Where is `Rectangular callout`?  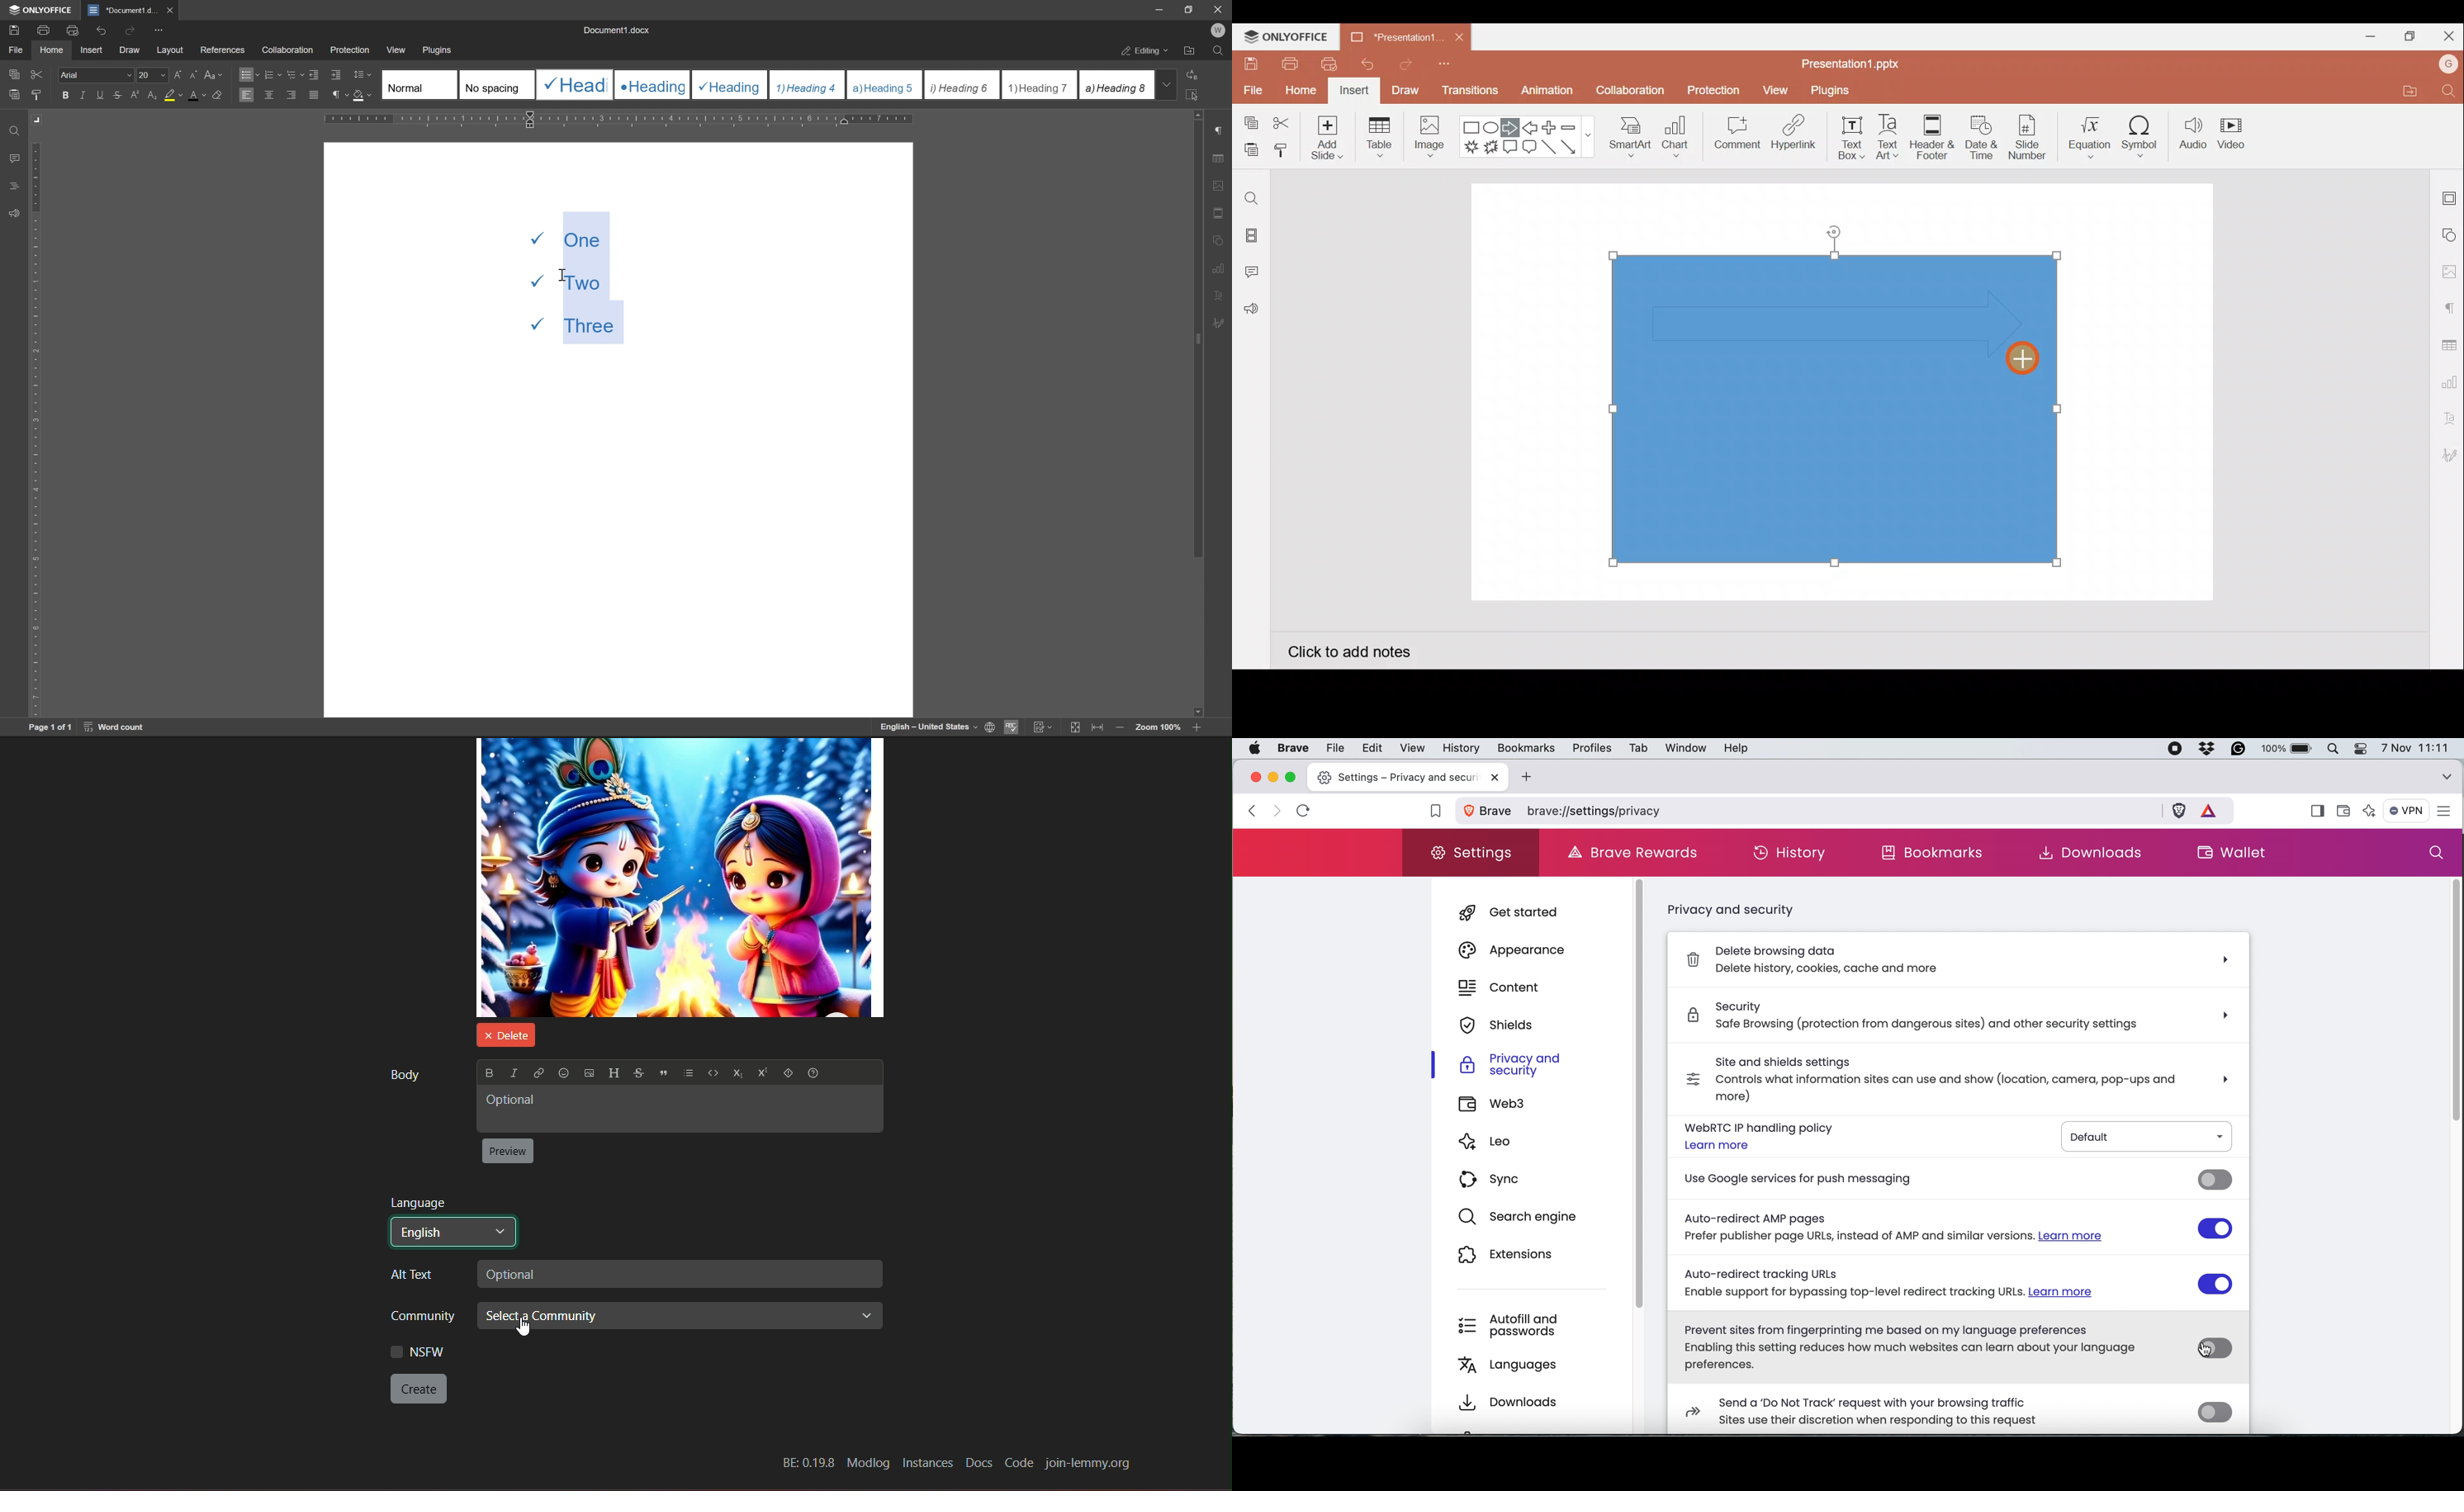 Rectangular callout is located at coordinates (1510, 148).